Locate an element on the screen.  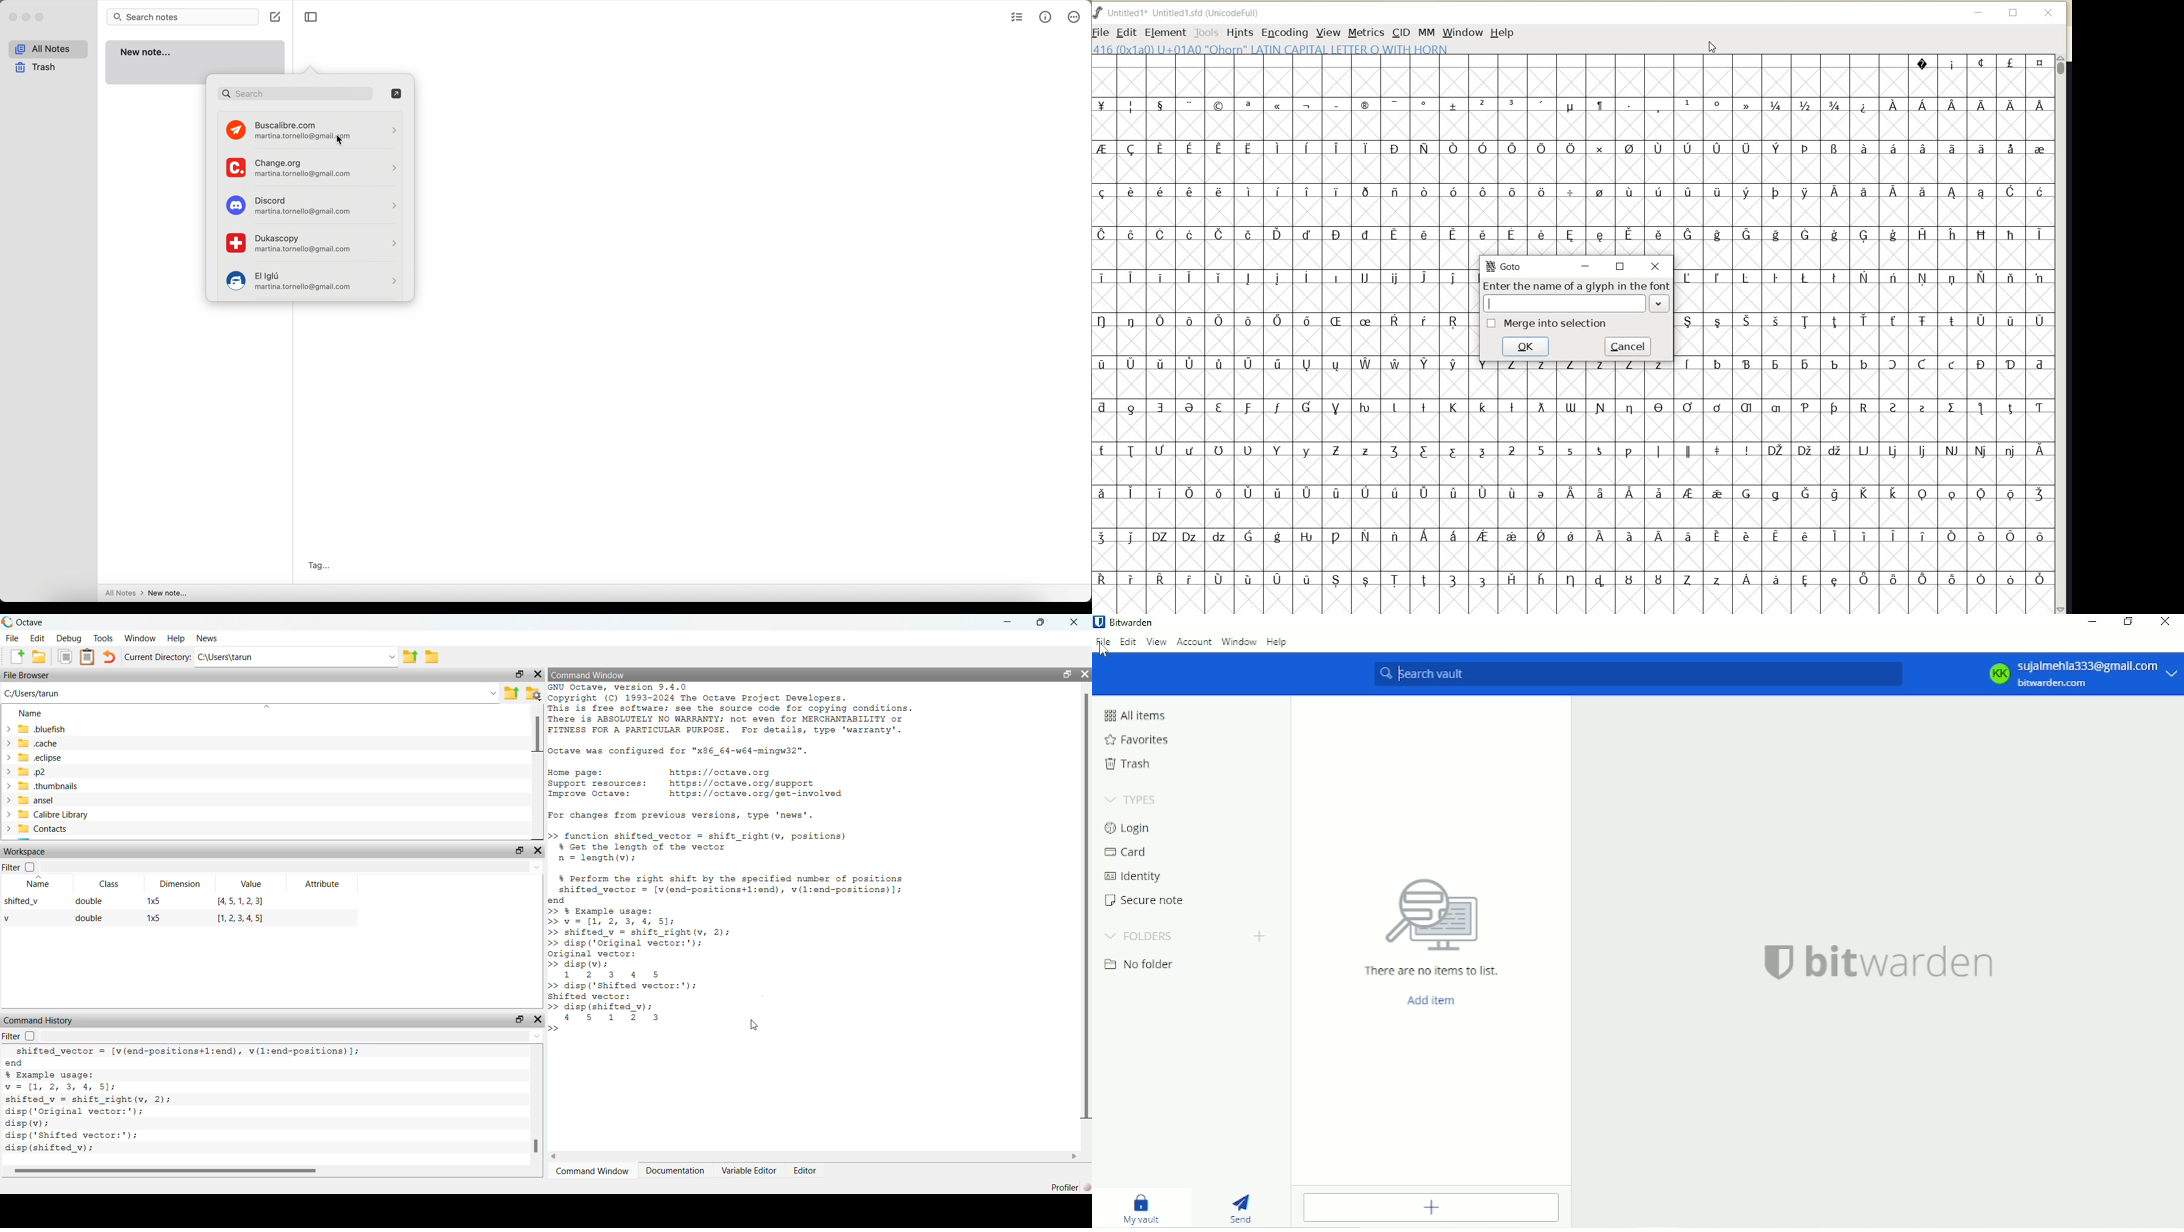
CLOSE is located at coordinates (2050, 13).